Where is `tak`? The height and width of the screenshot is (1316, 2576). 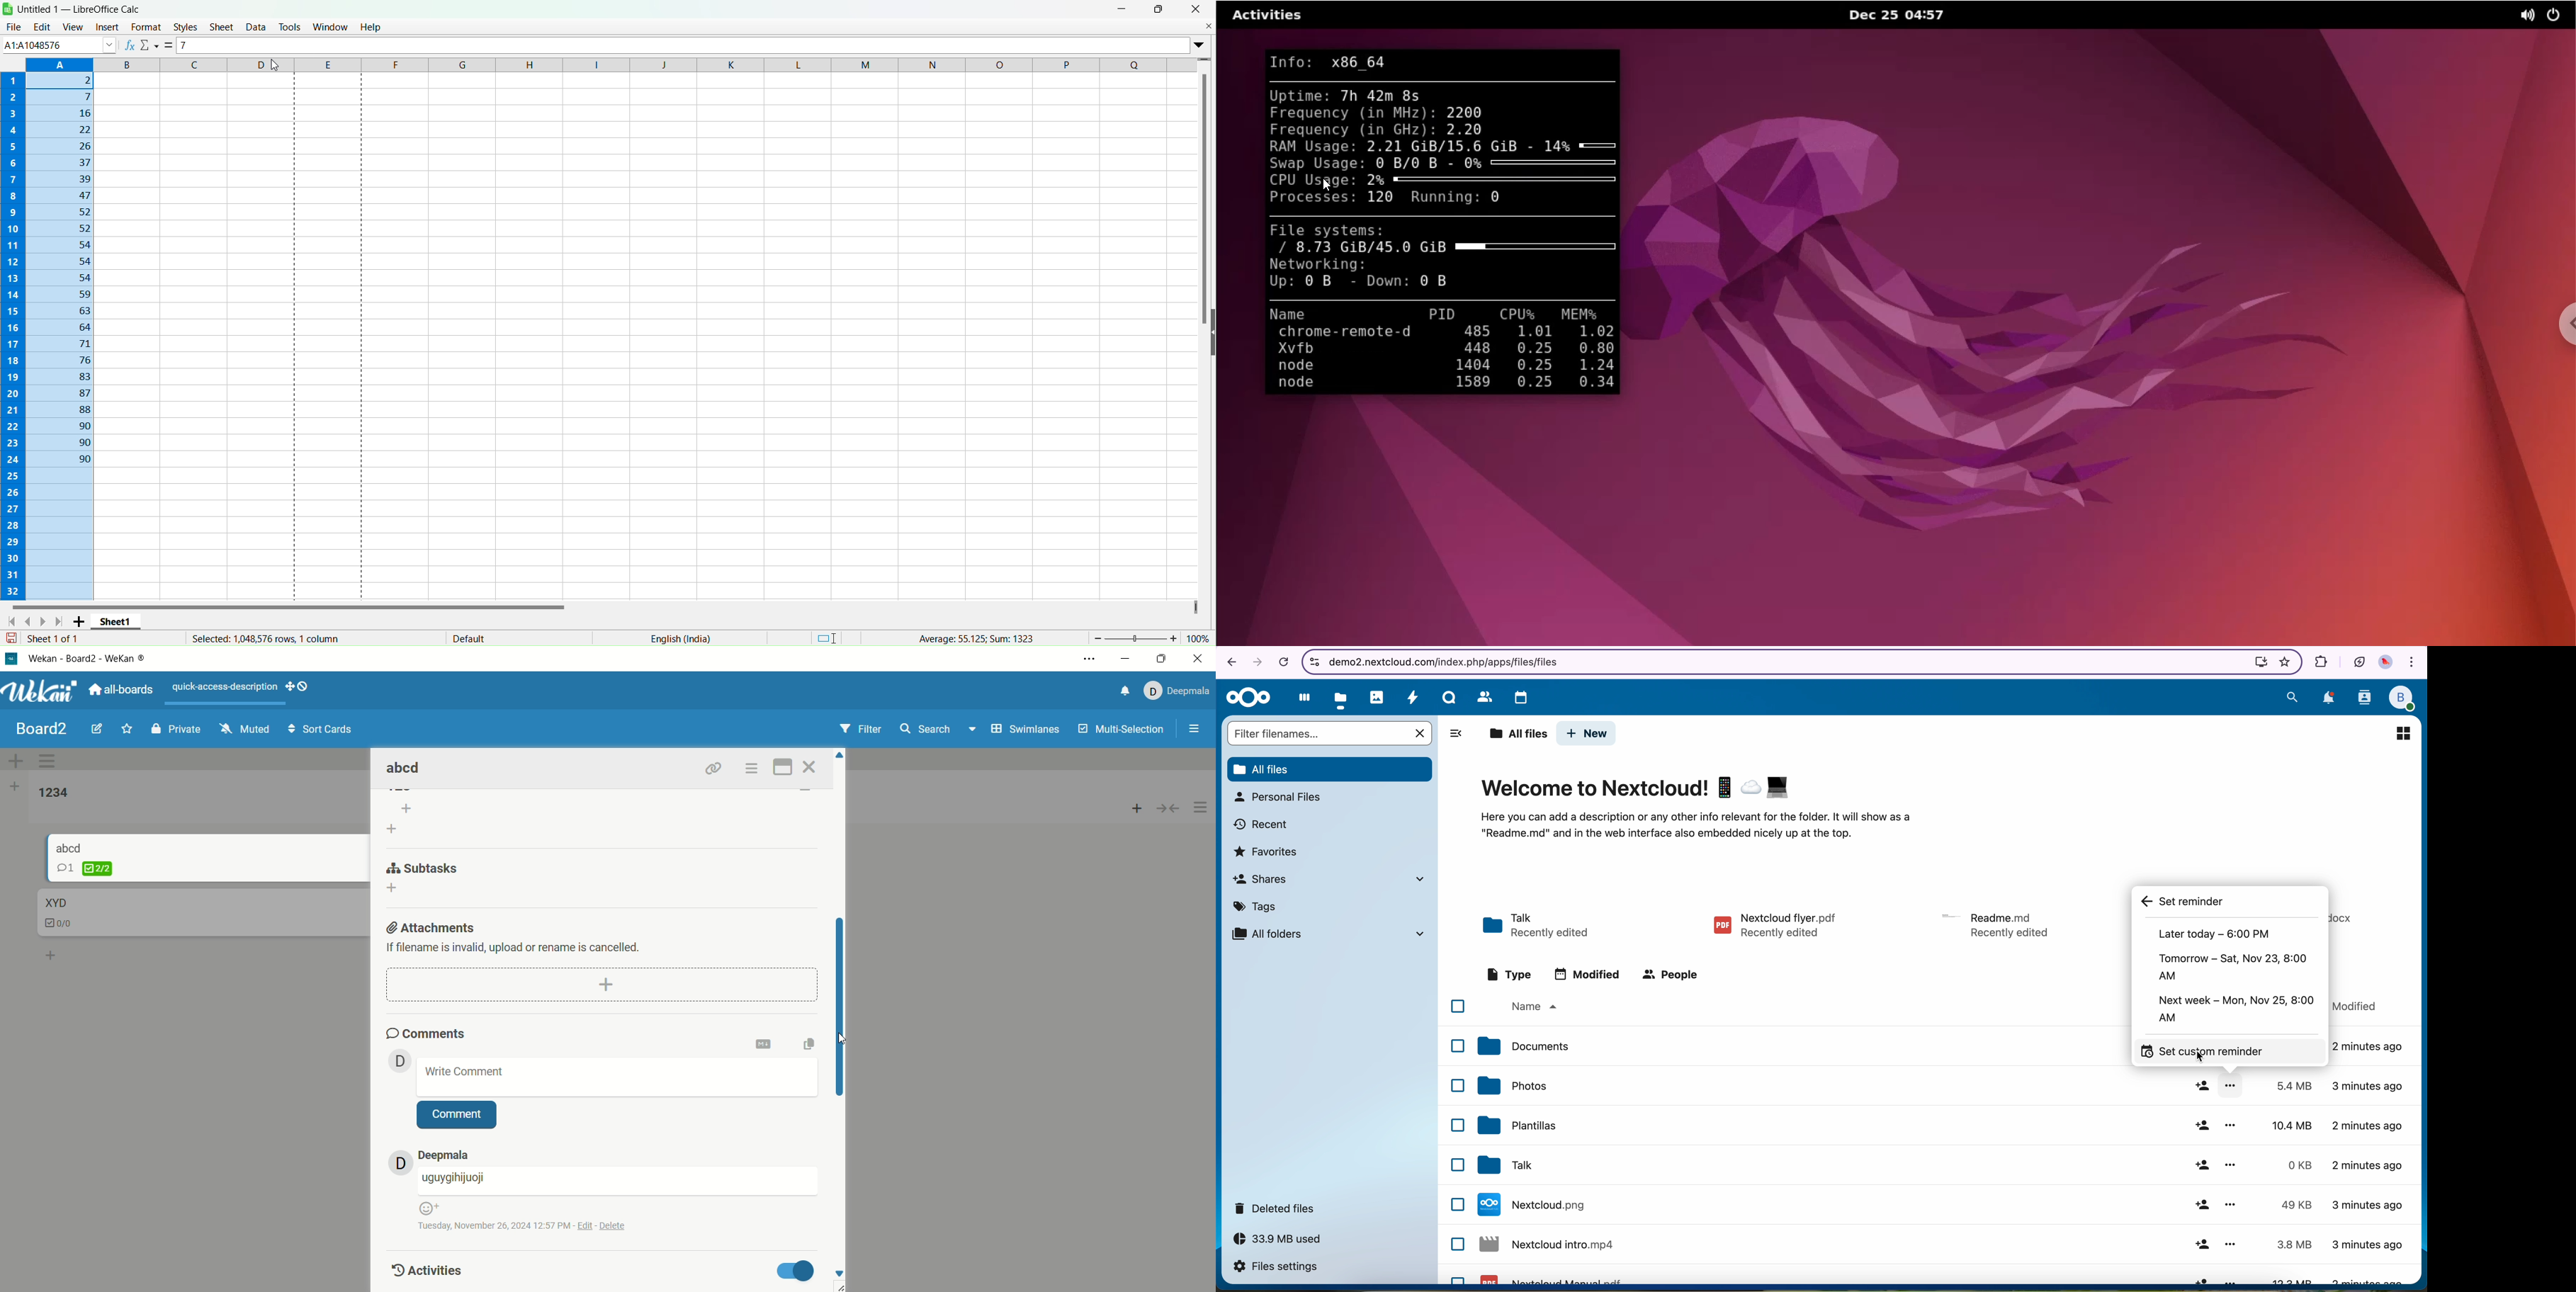 tak is located at coordinates (1510, 1165).